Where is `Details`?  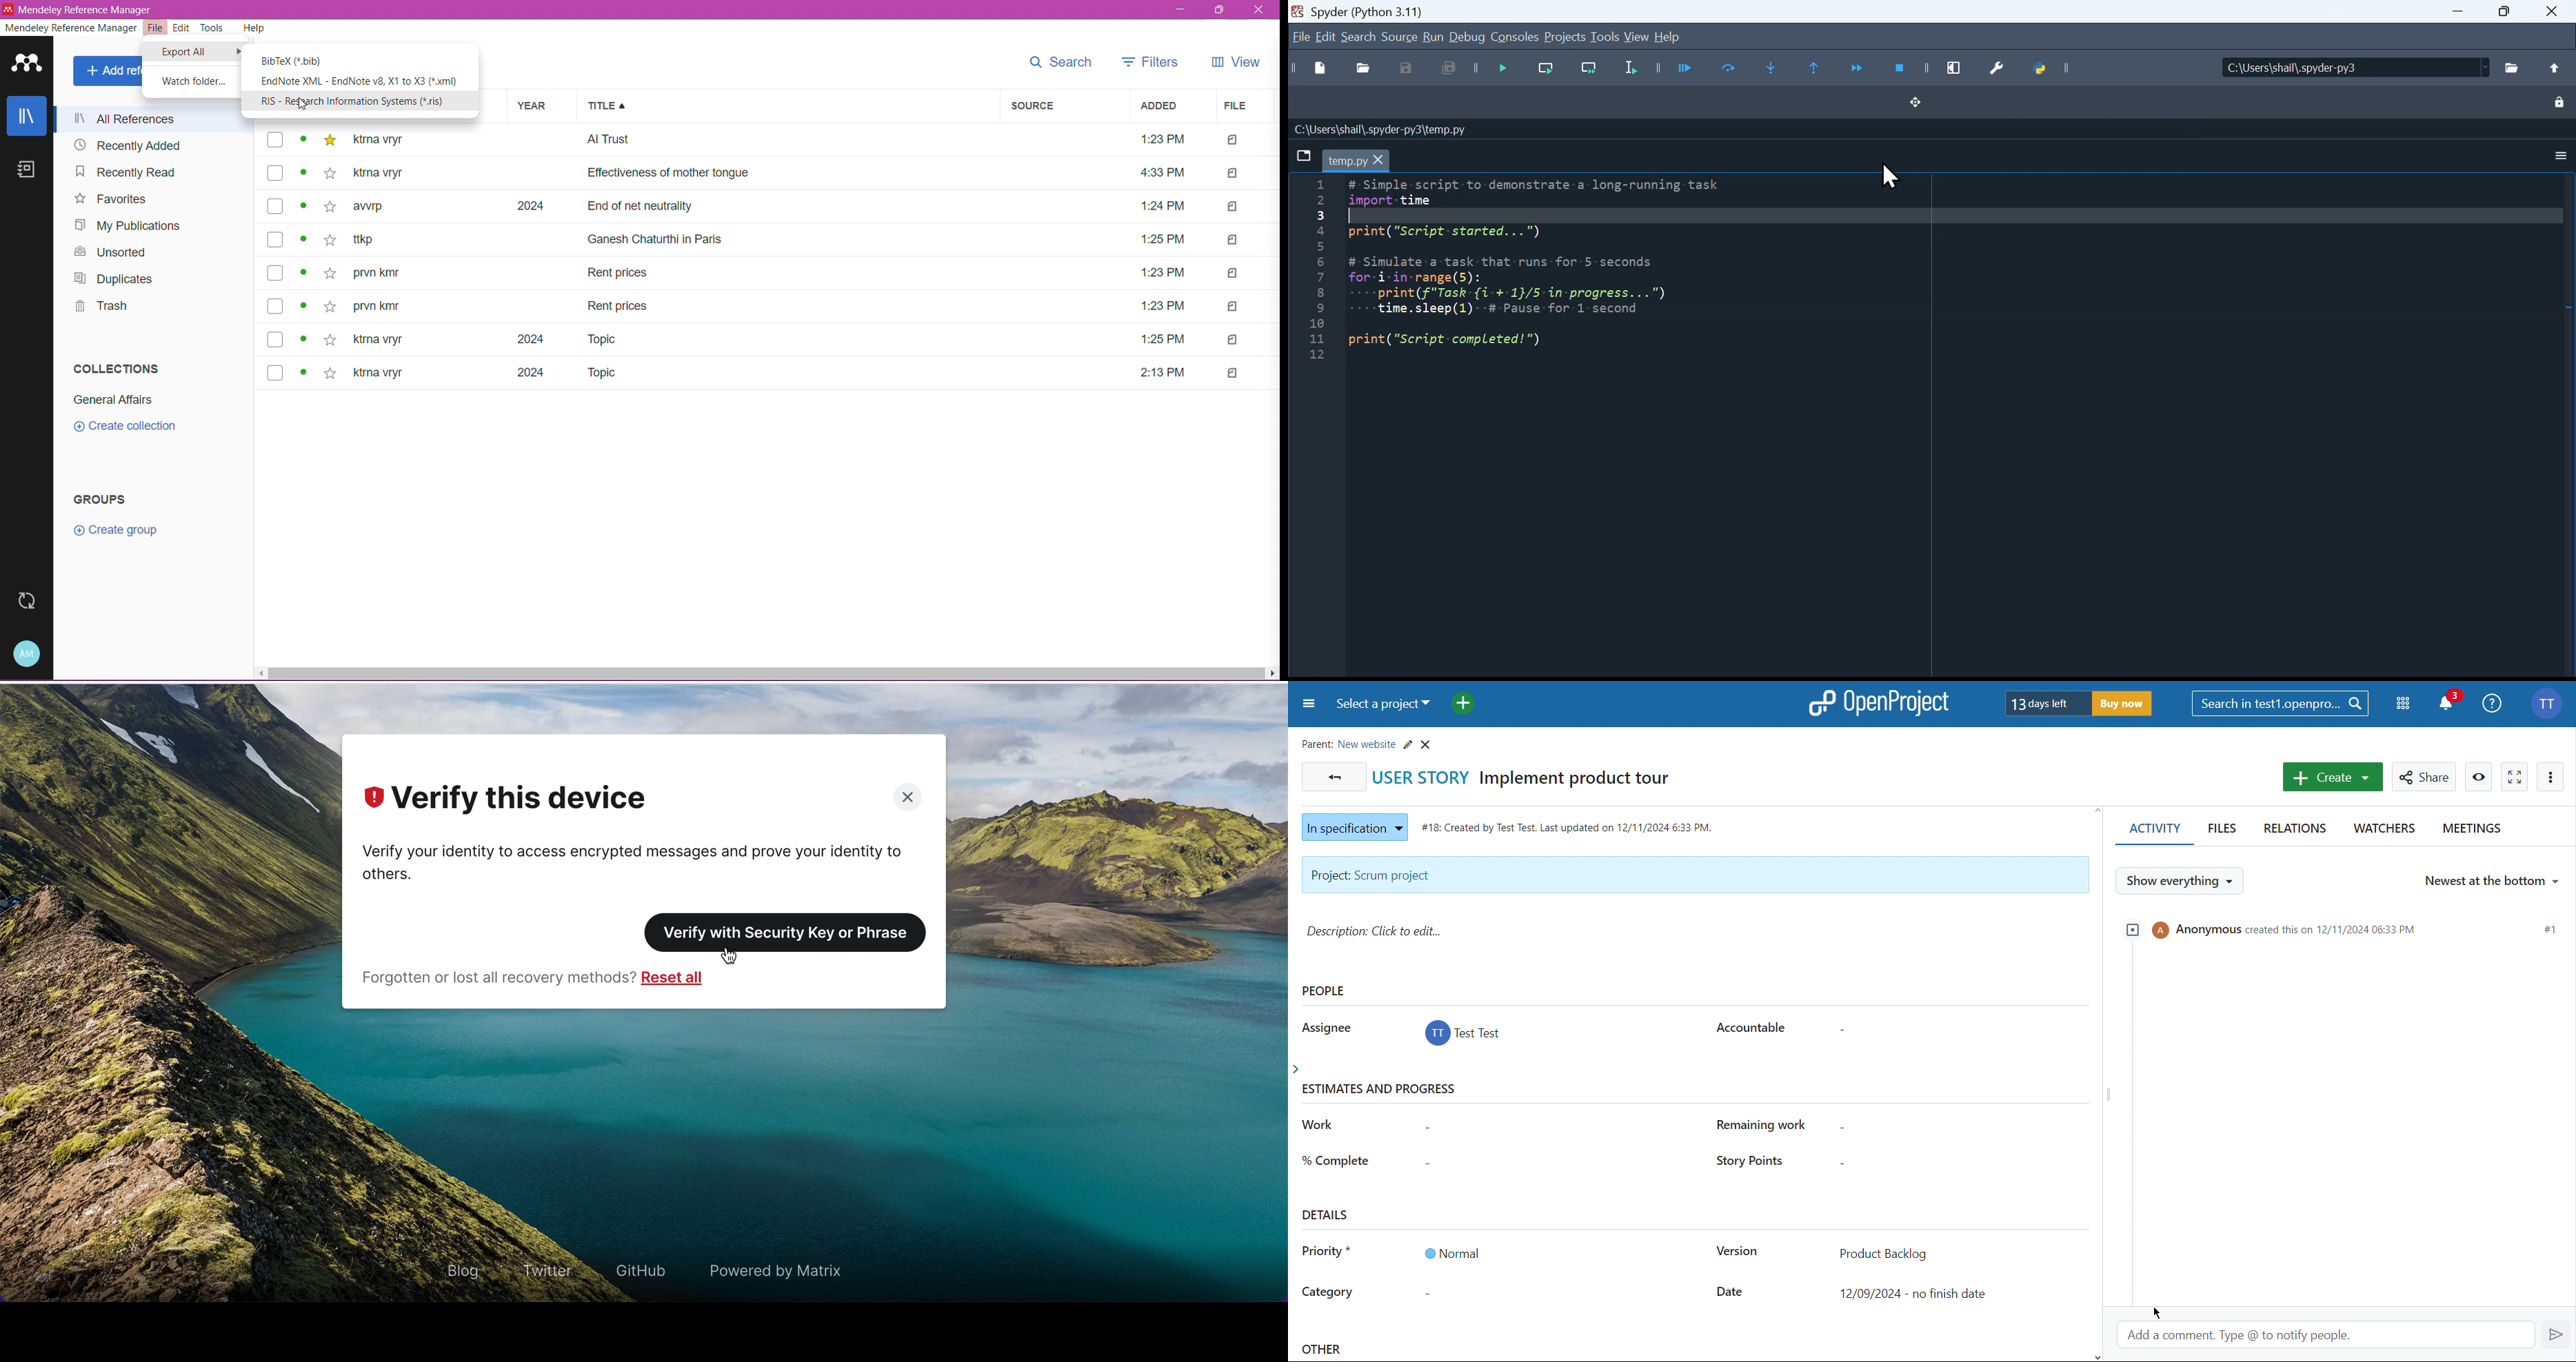 Details is located at coordinates (1327, 1214).